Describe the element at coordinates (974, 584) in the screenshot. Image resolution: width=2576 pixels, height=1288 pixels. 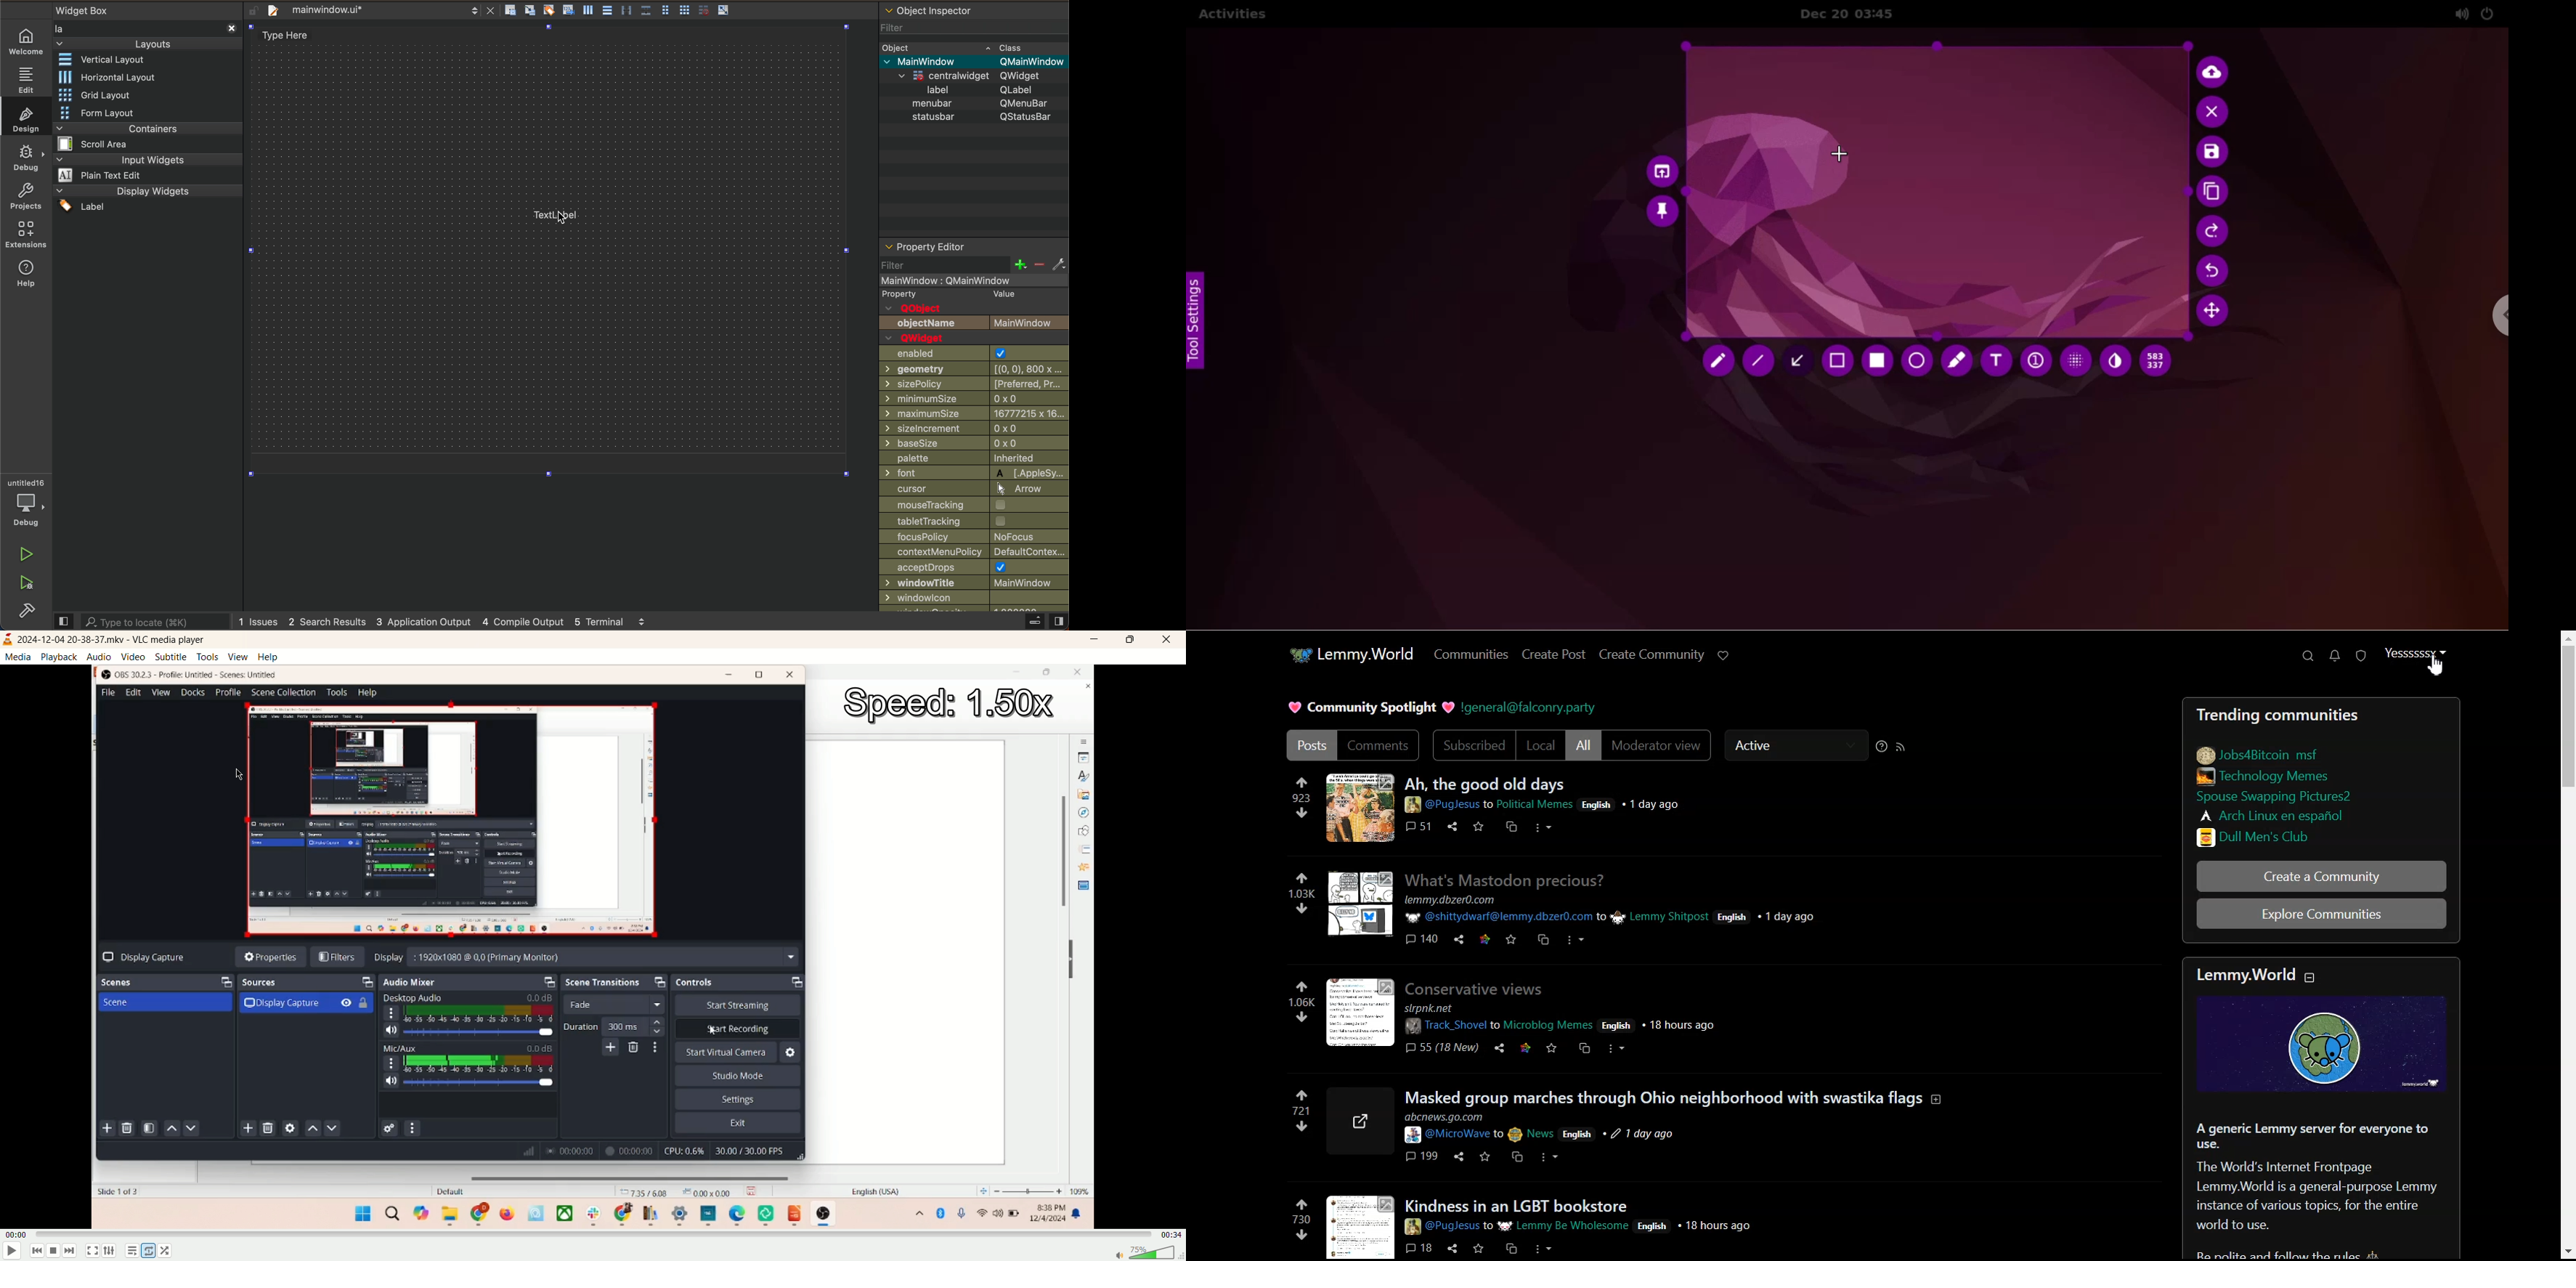
I see `` at that location.